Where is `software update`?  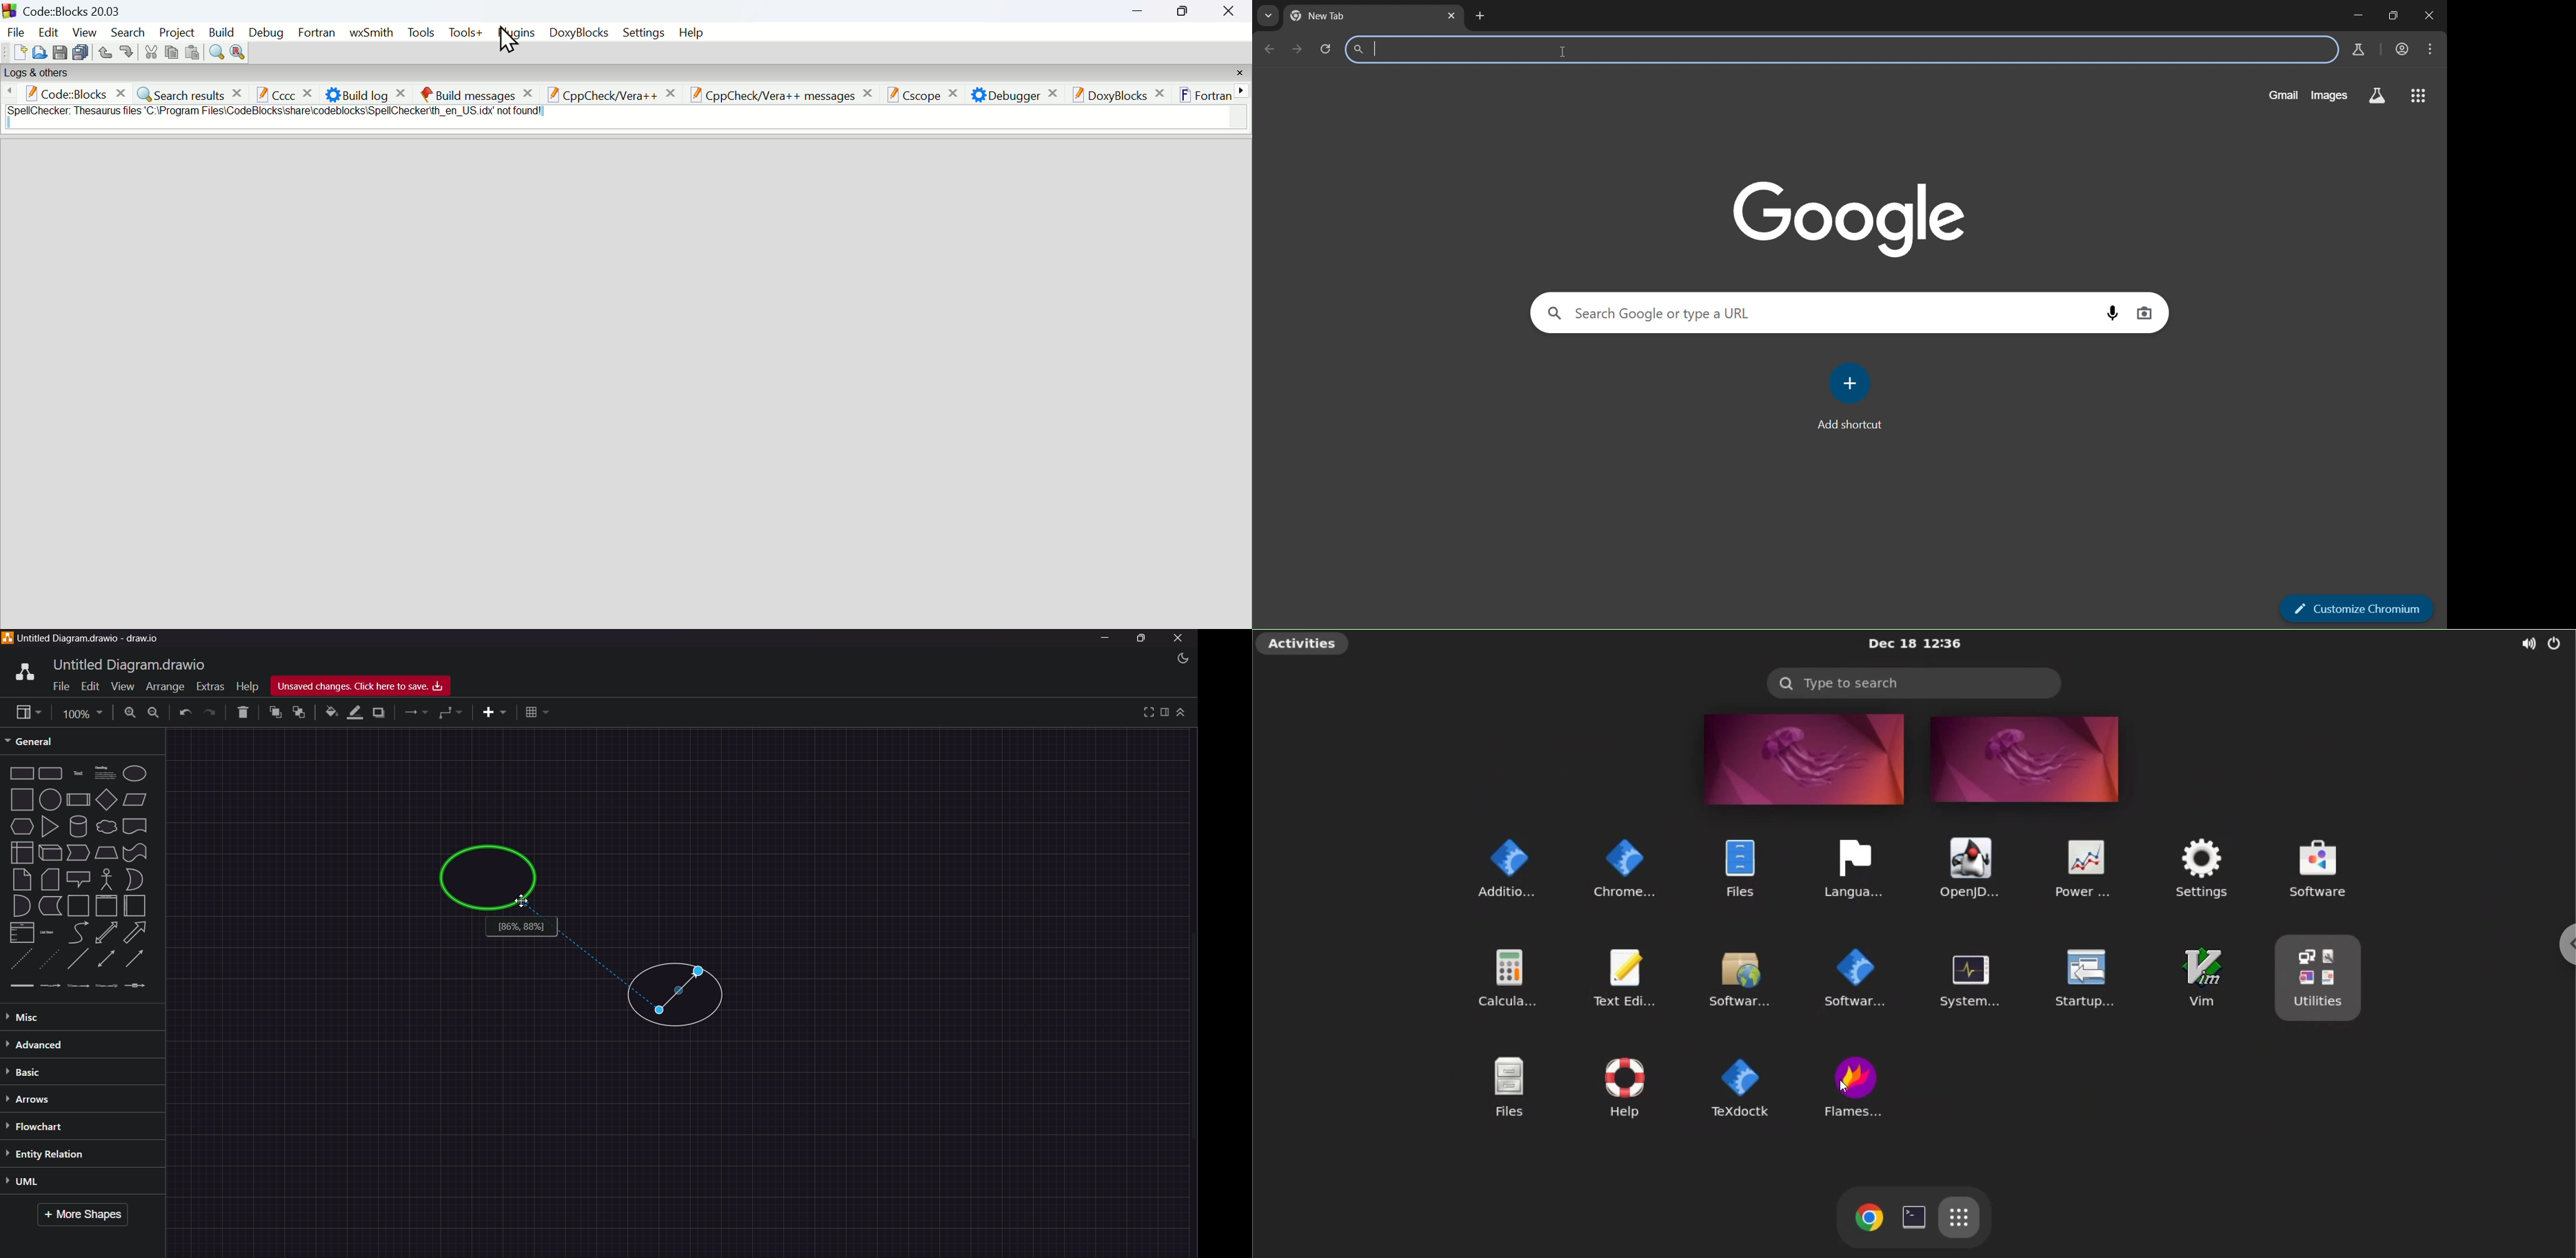
software update is located at coordinates (1742, 975).